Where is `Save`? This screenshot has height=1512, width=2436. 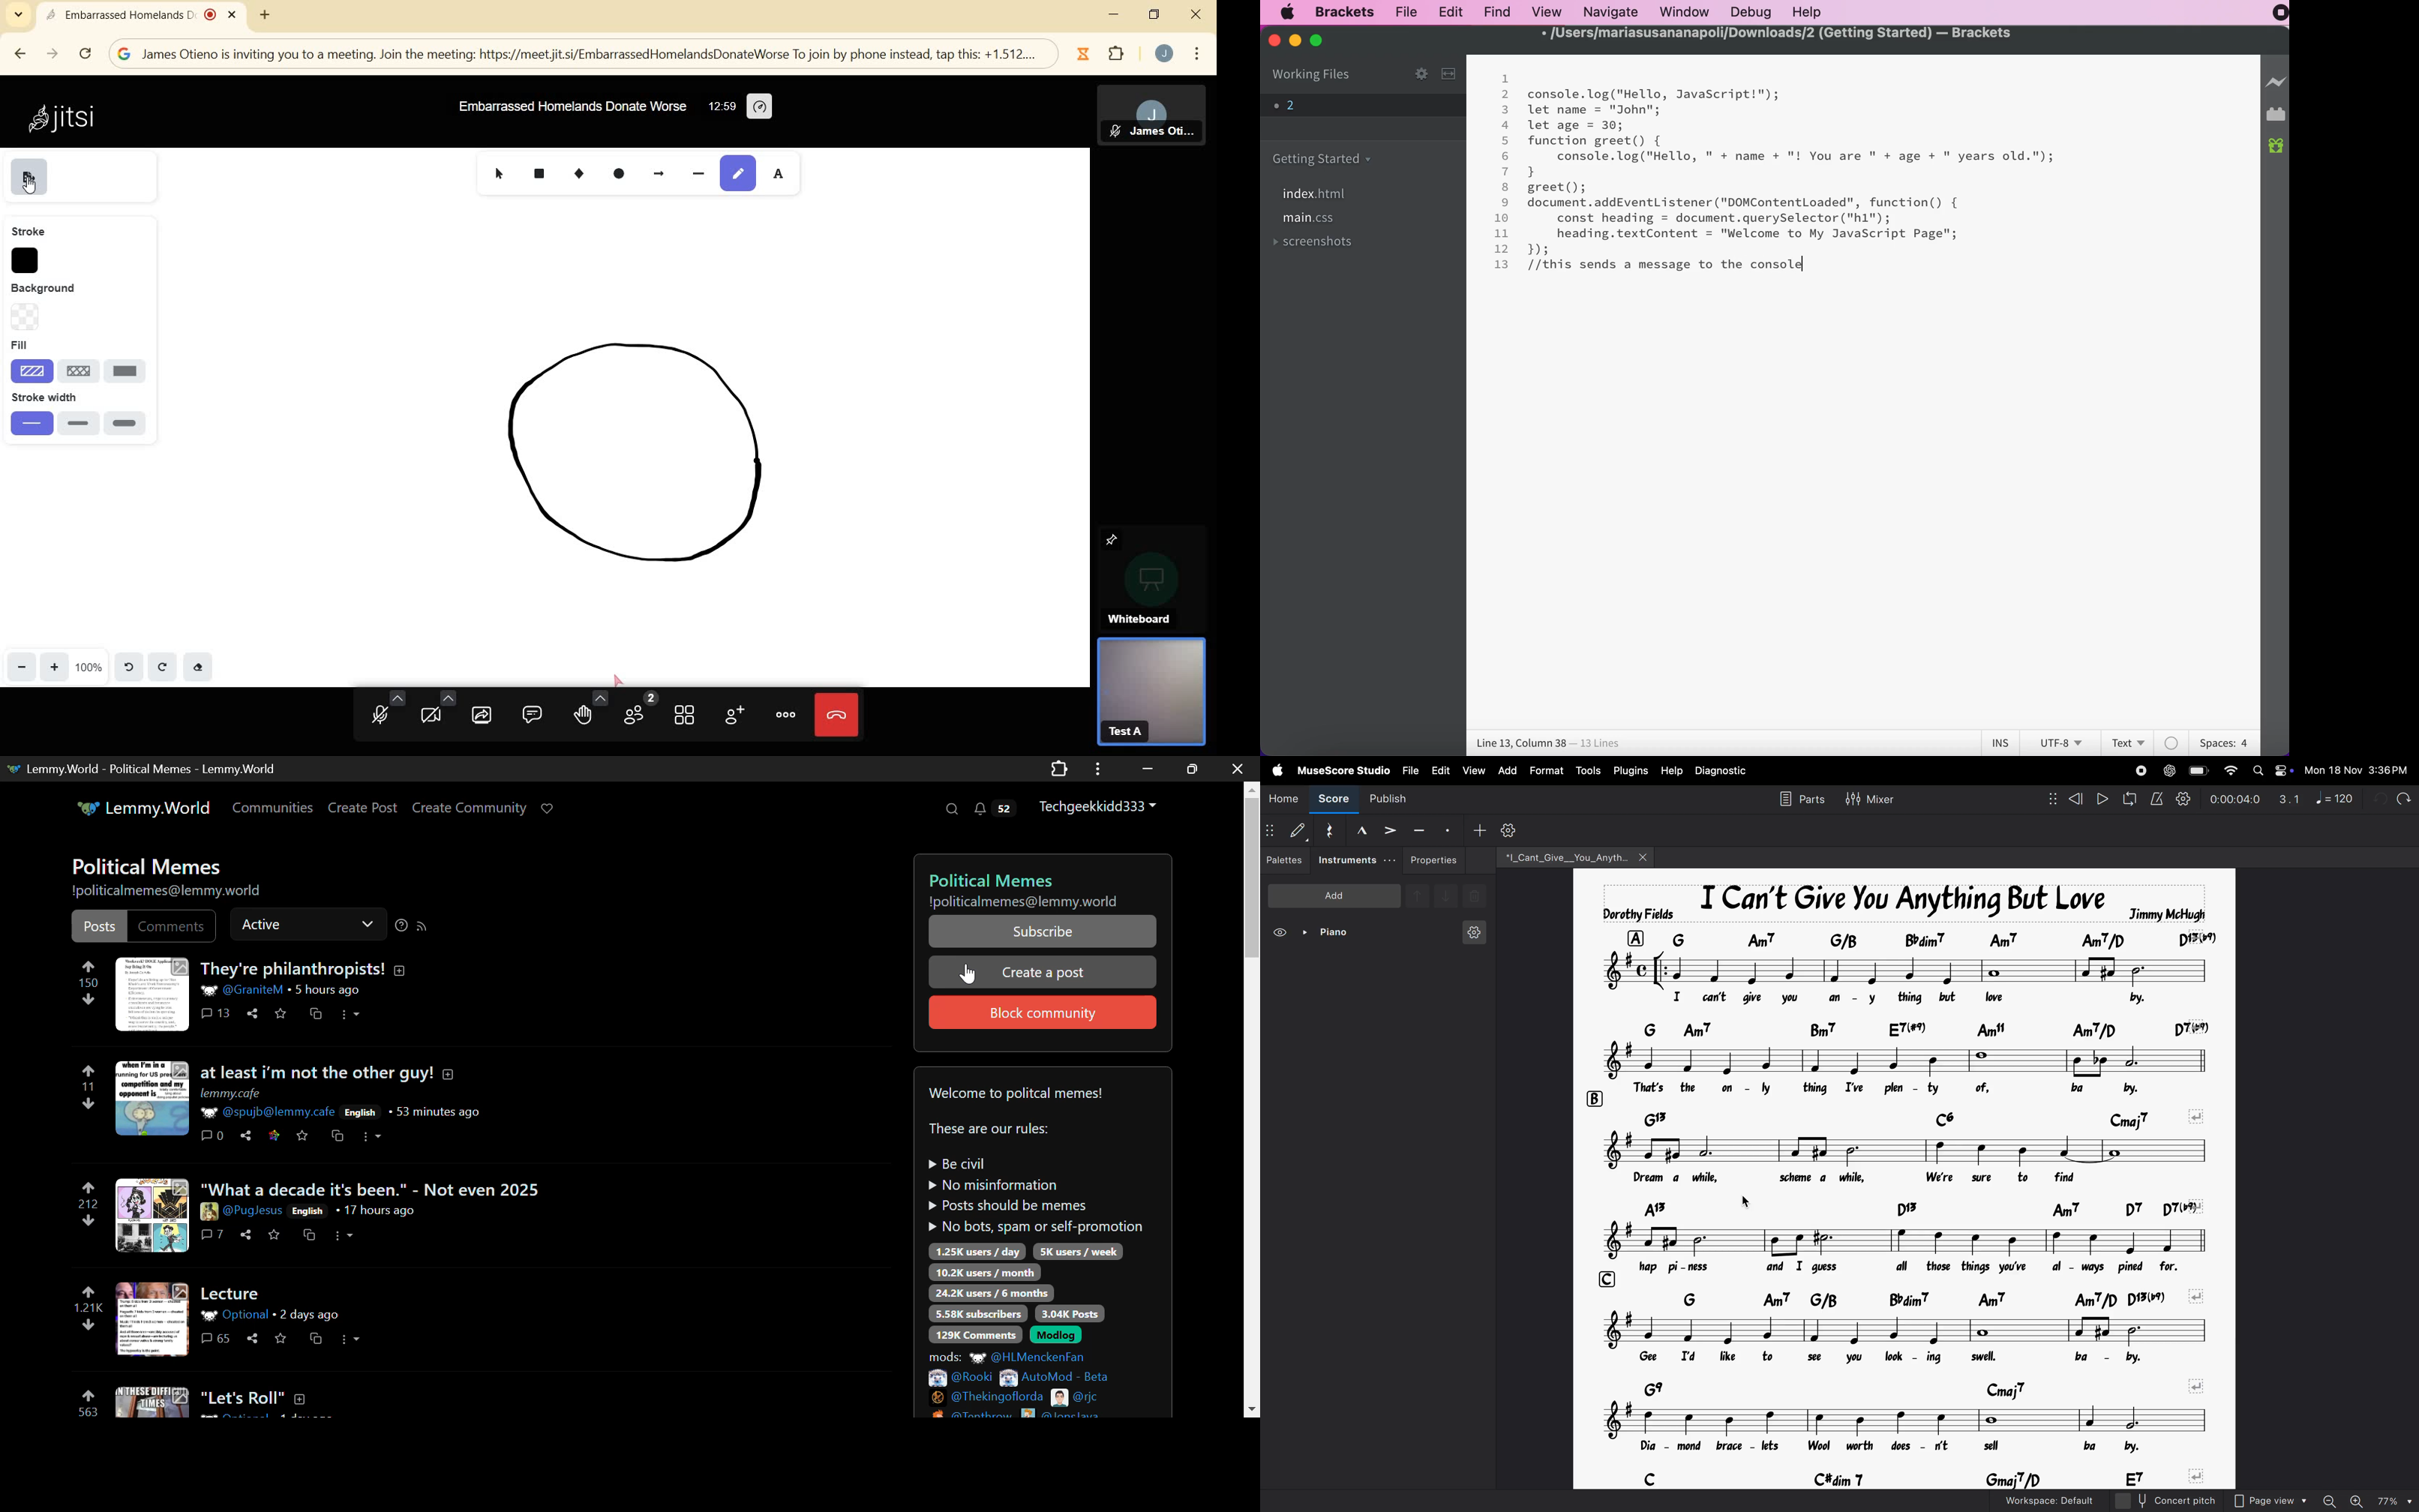 Save is located at coordinates (274, 1236).